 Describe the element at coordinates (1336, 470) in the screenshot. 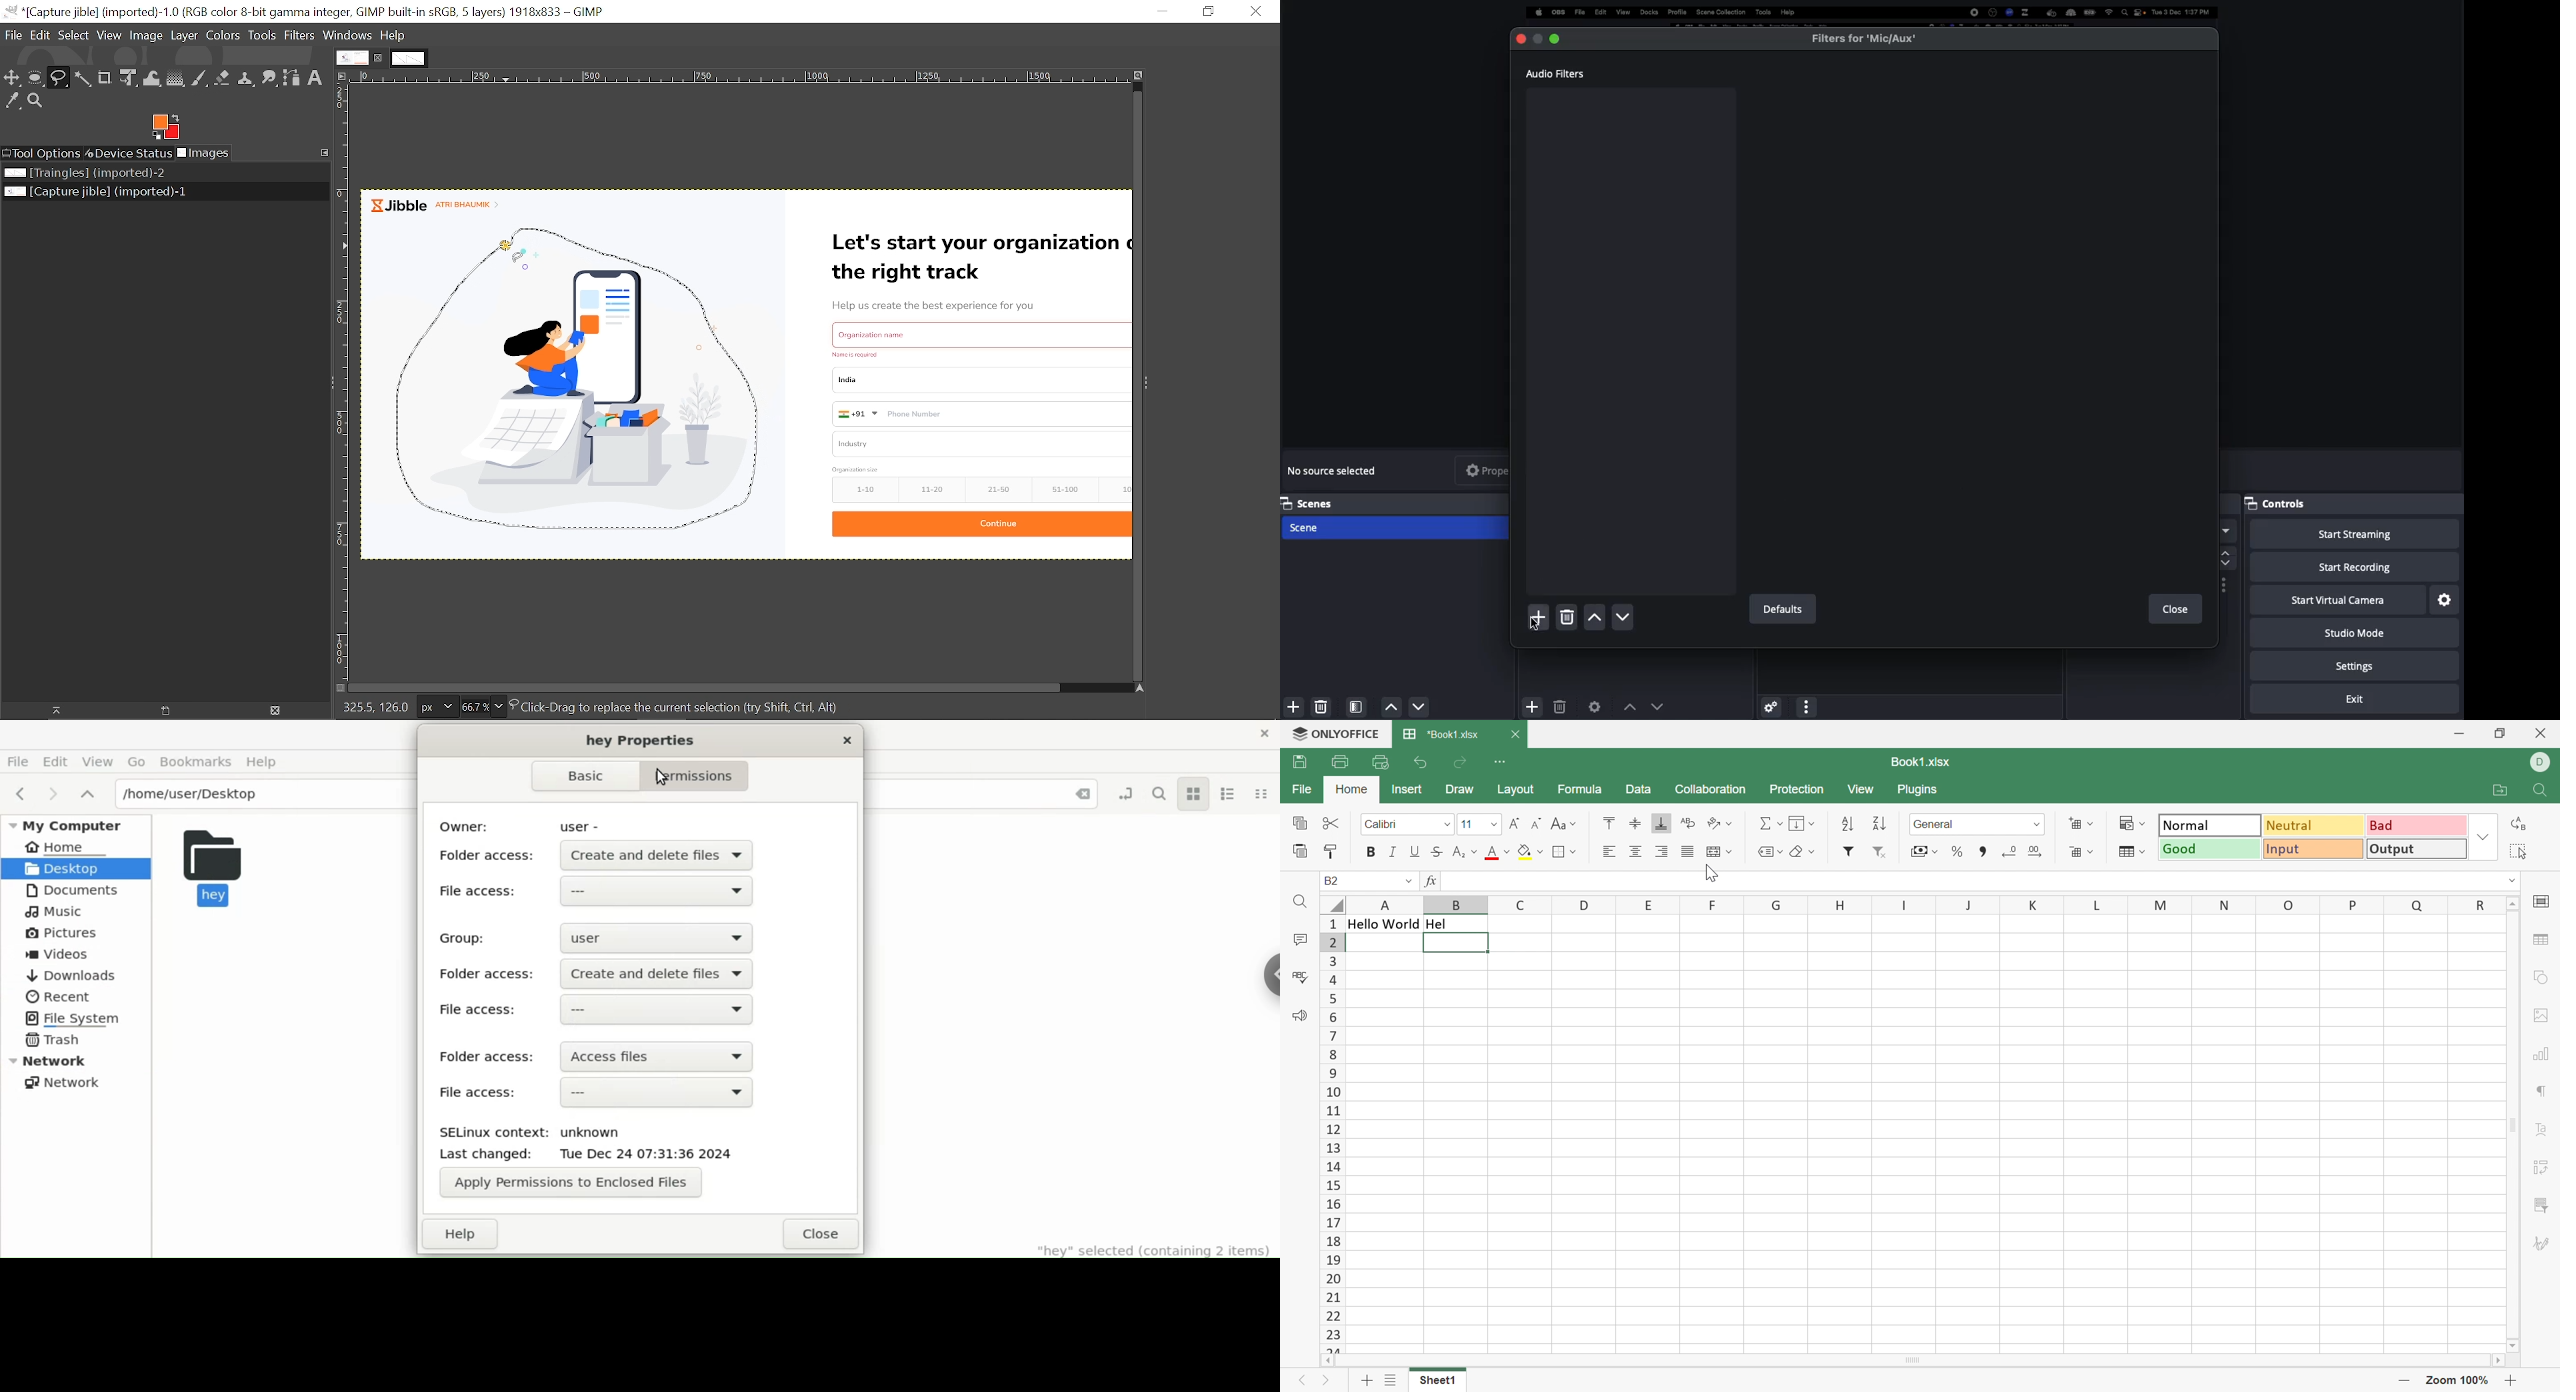

I see `No source selected` at that location.